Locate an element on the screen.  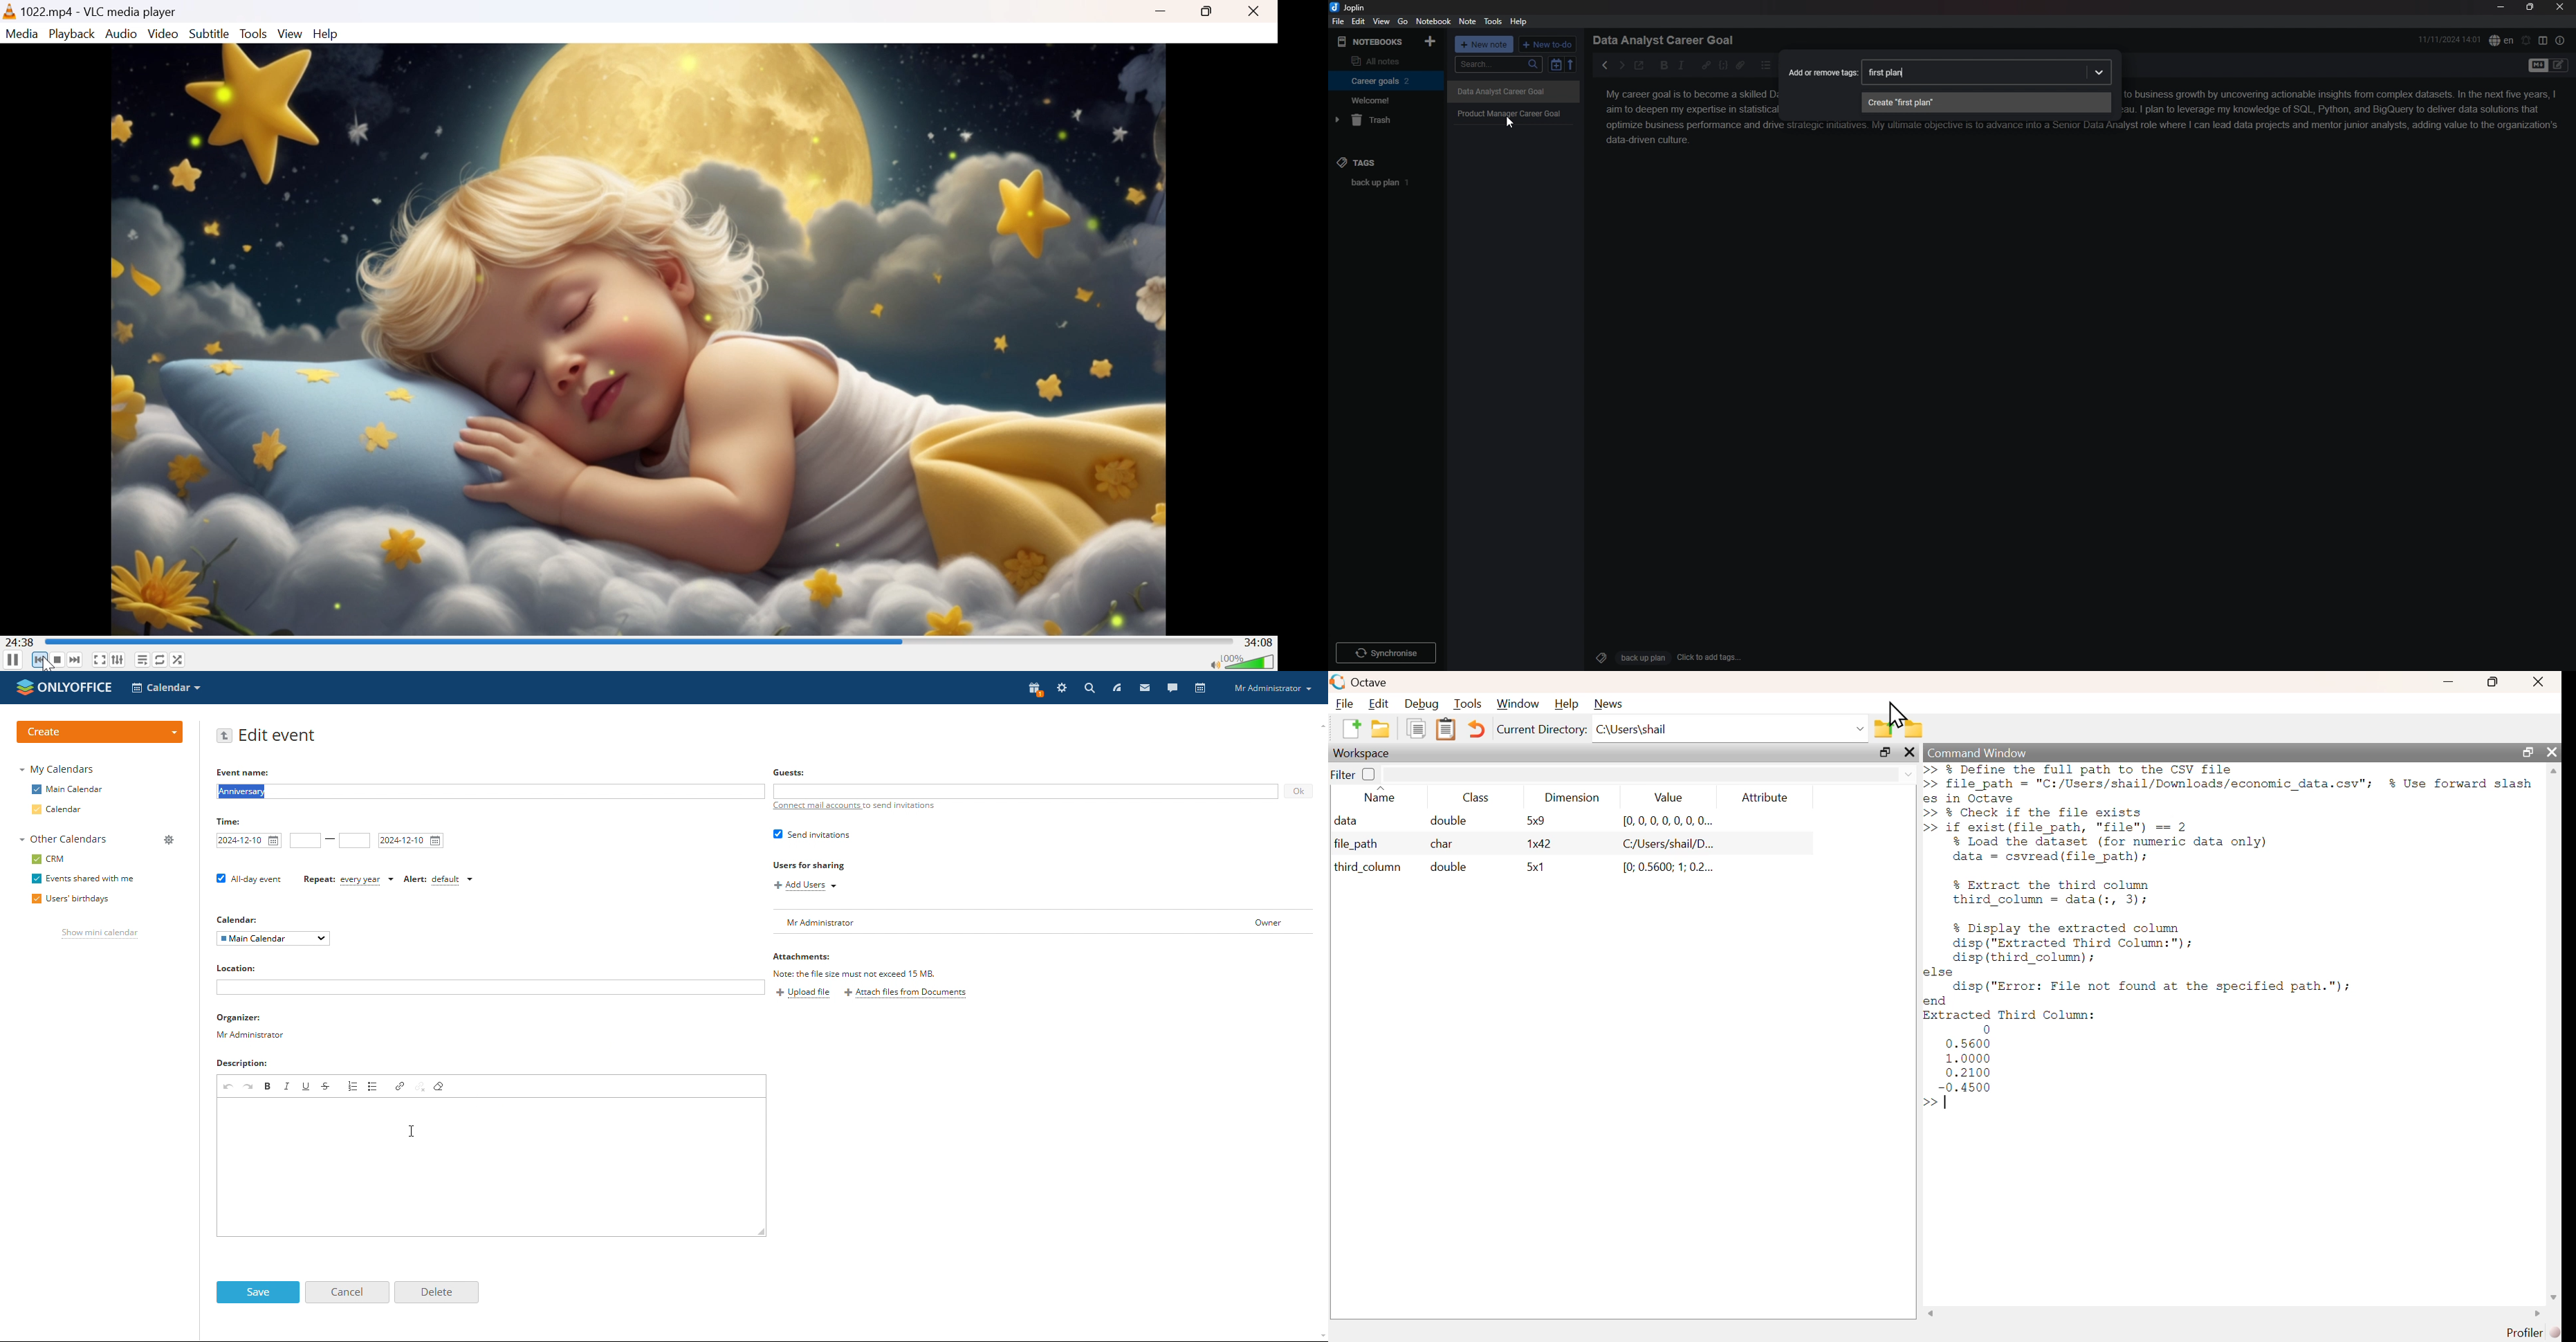
trash is located at coordinates (1384, 120).